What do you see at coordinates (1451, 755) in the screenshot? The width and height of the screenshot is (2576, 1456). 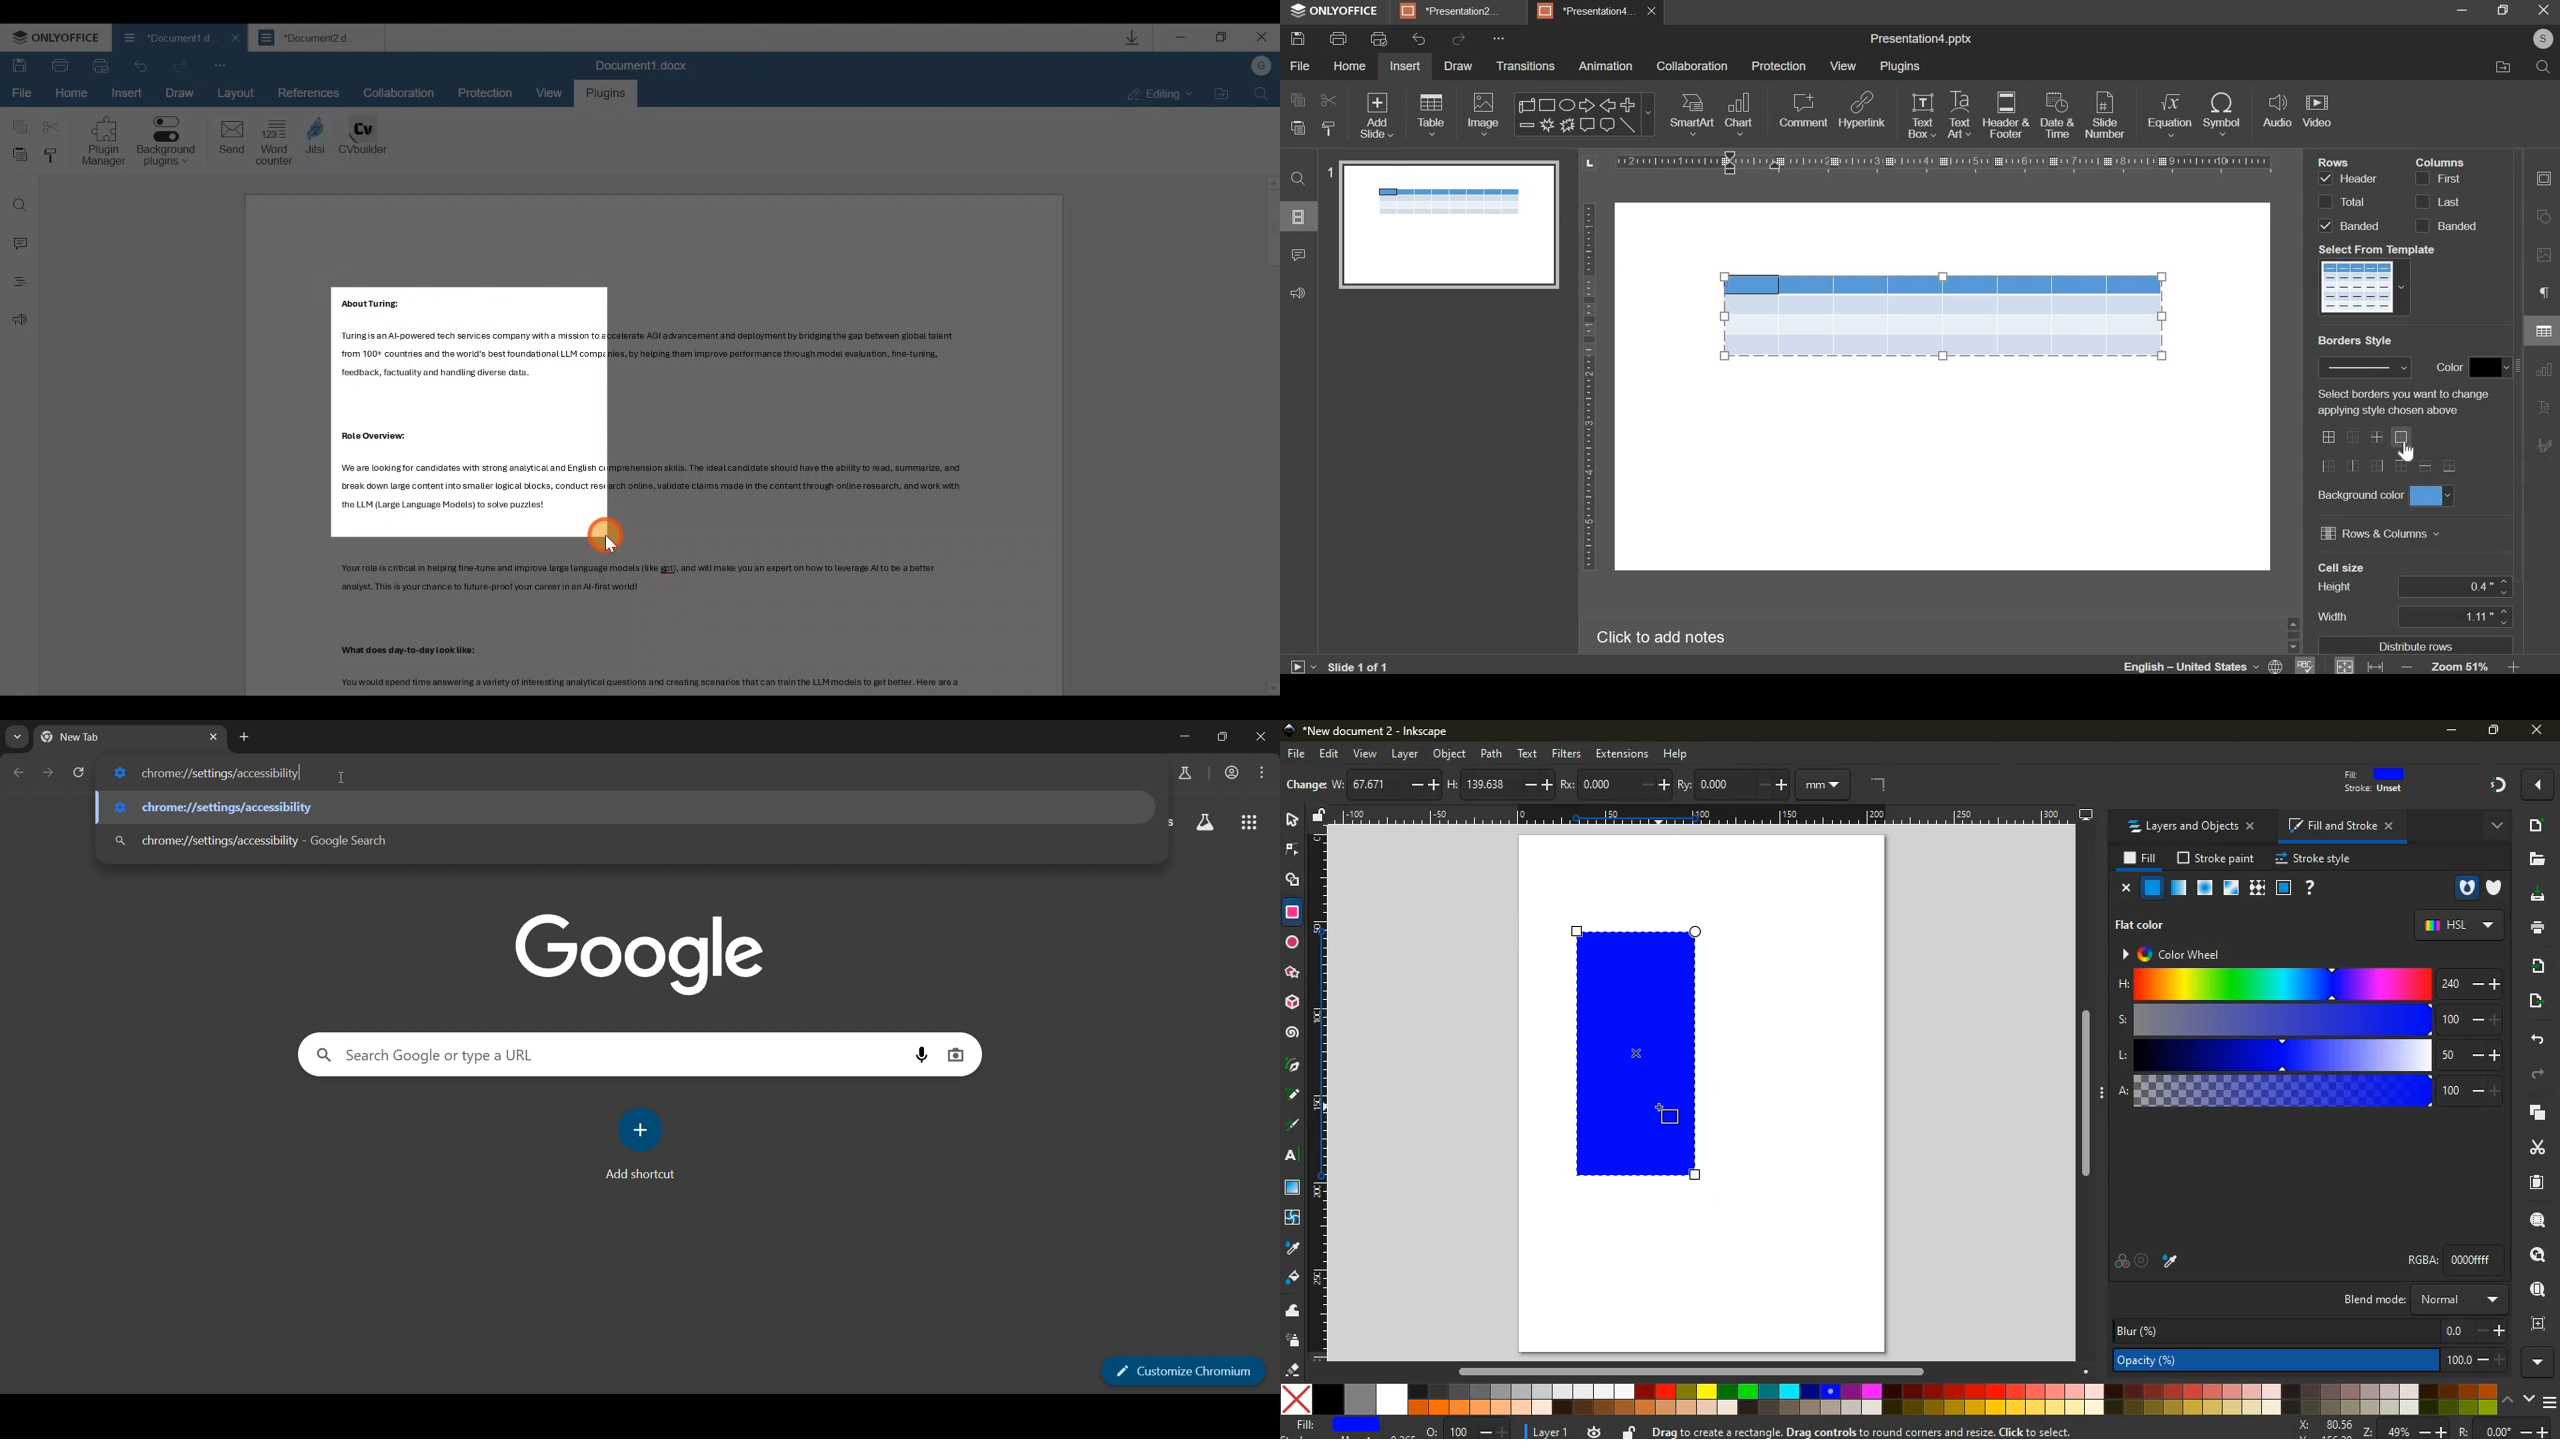 I see `object` at bounding box center [1451, 755].